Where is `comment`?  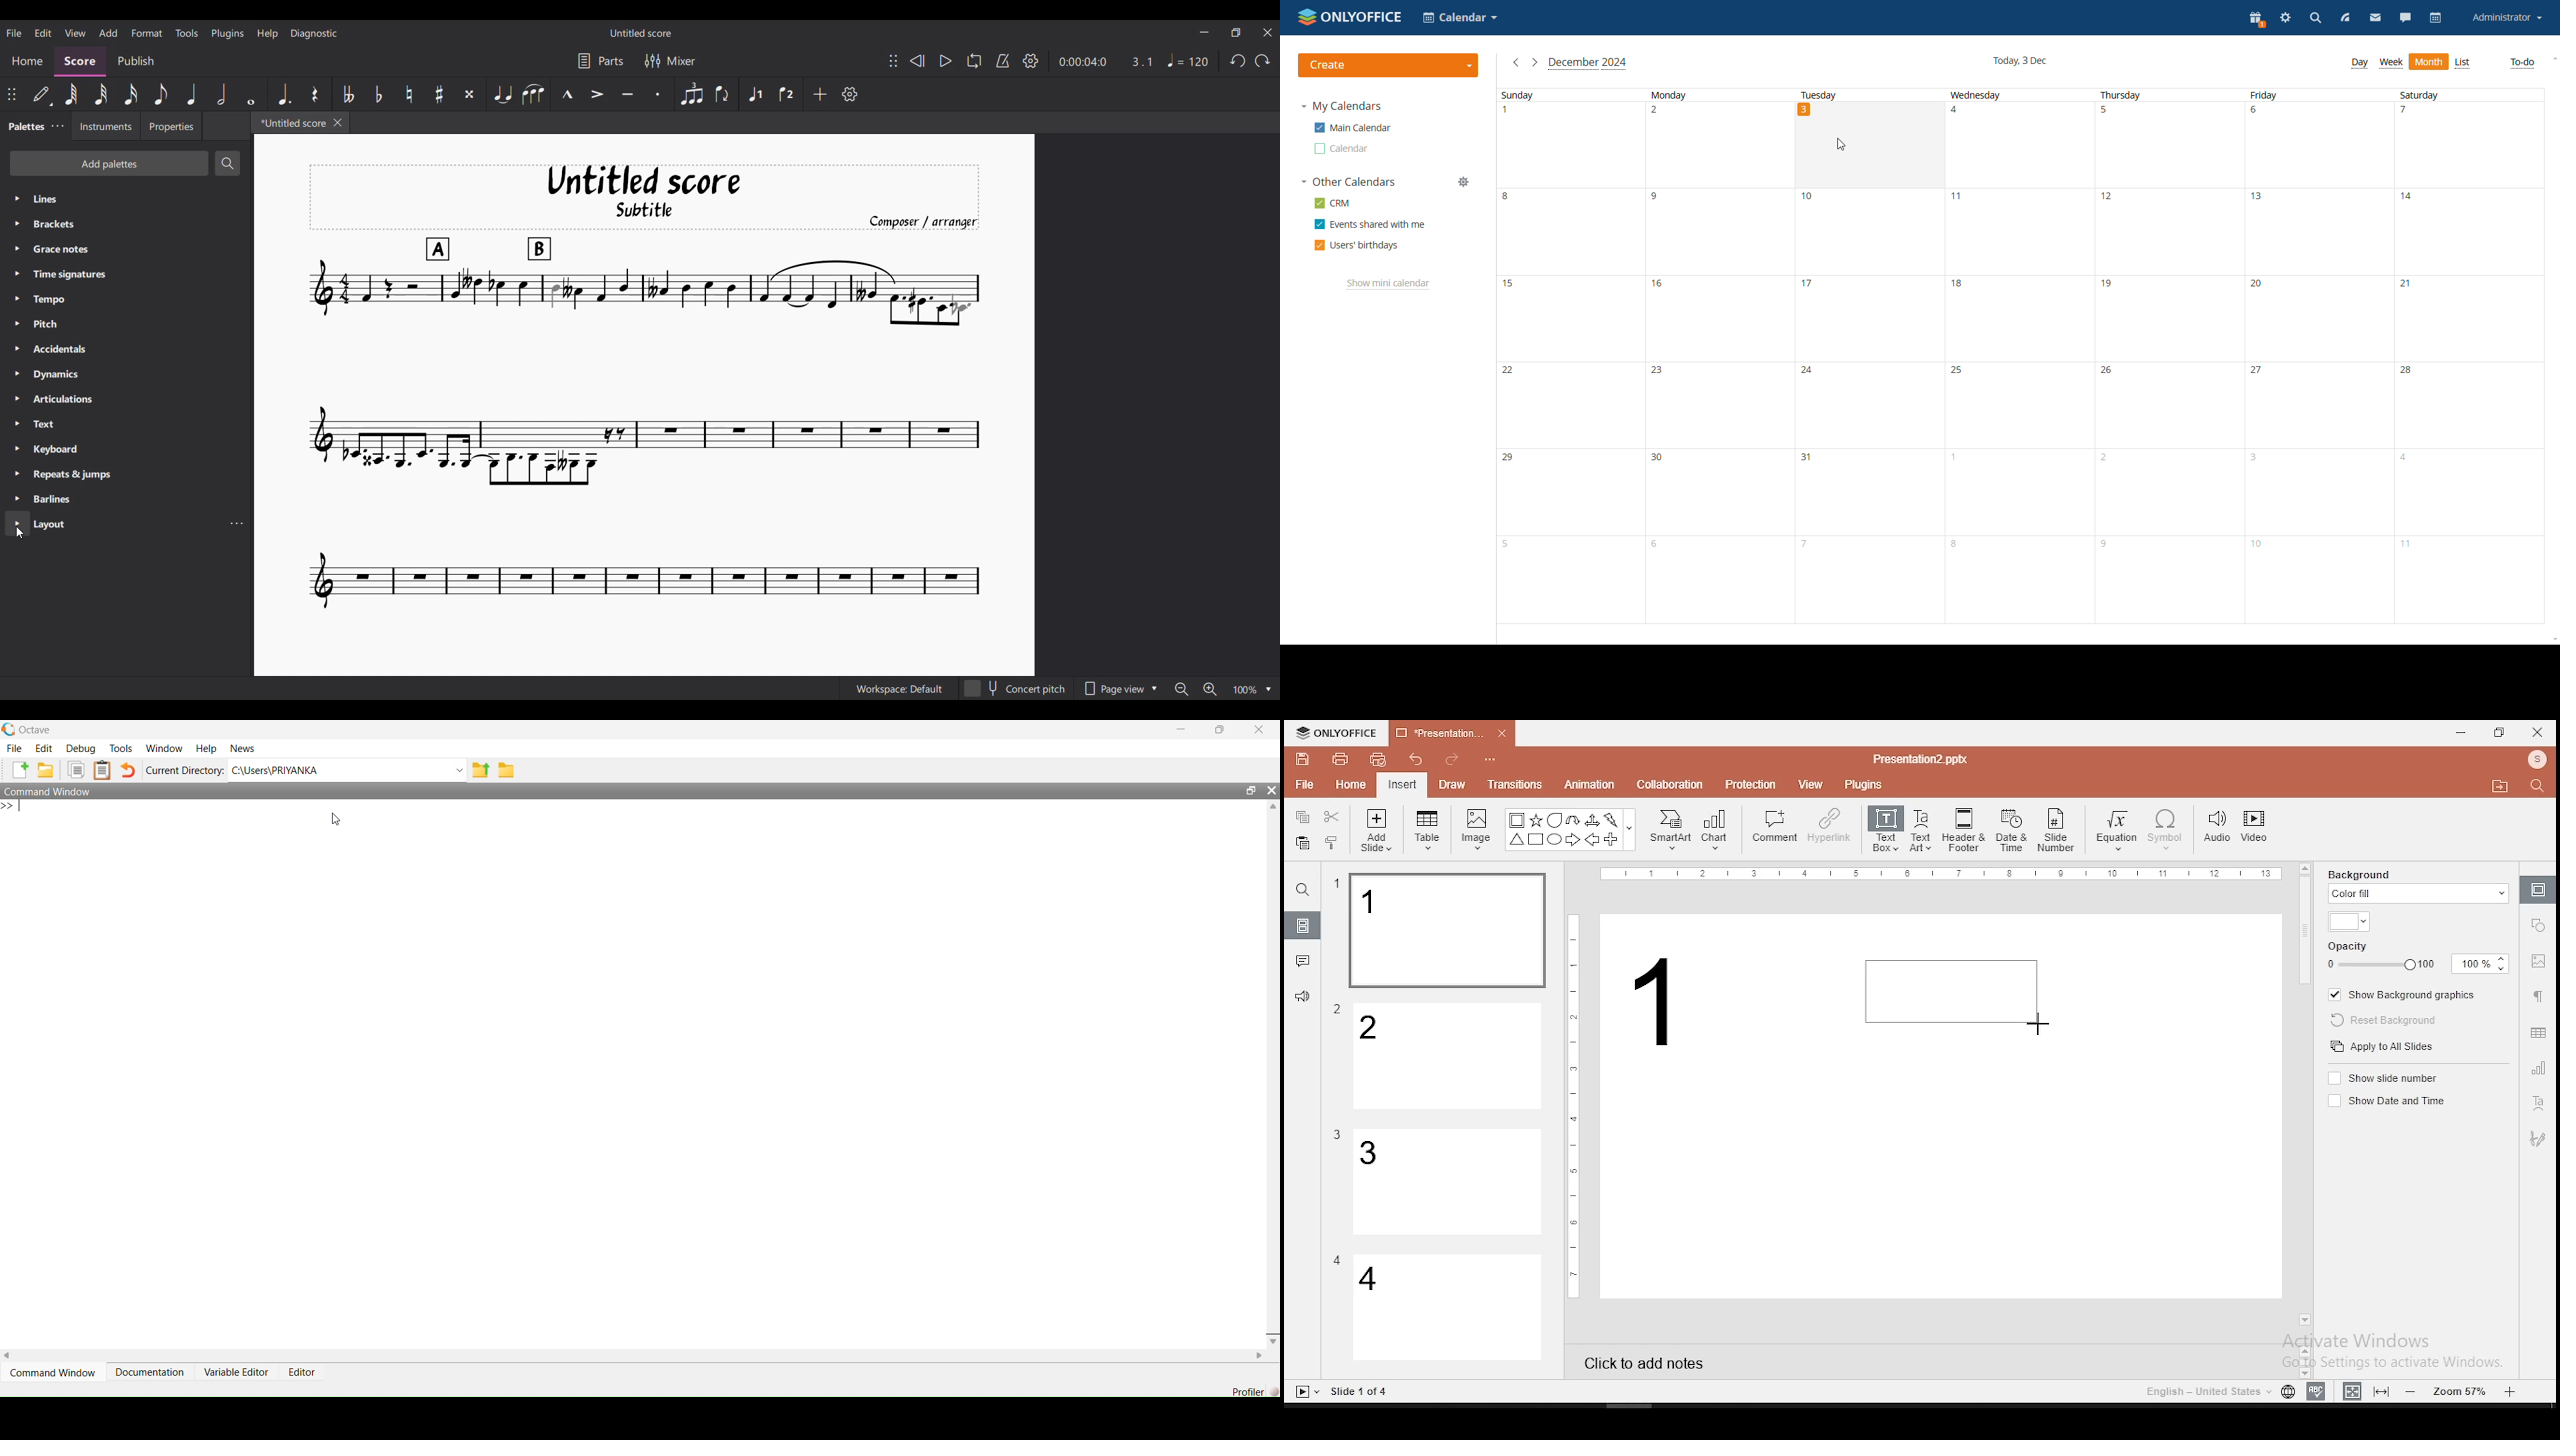
comment is located at coordinates (1775, 827).